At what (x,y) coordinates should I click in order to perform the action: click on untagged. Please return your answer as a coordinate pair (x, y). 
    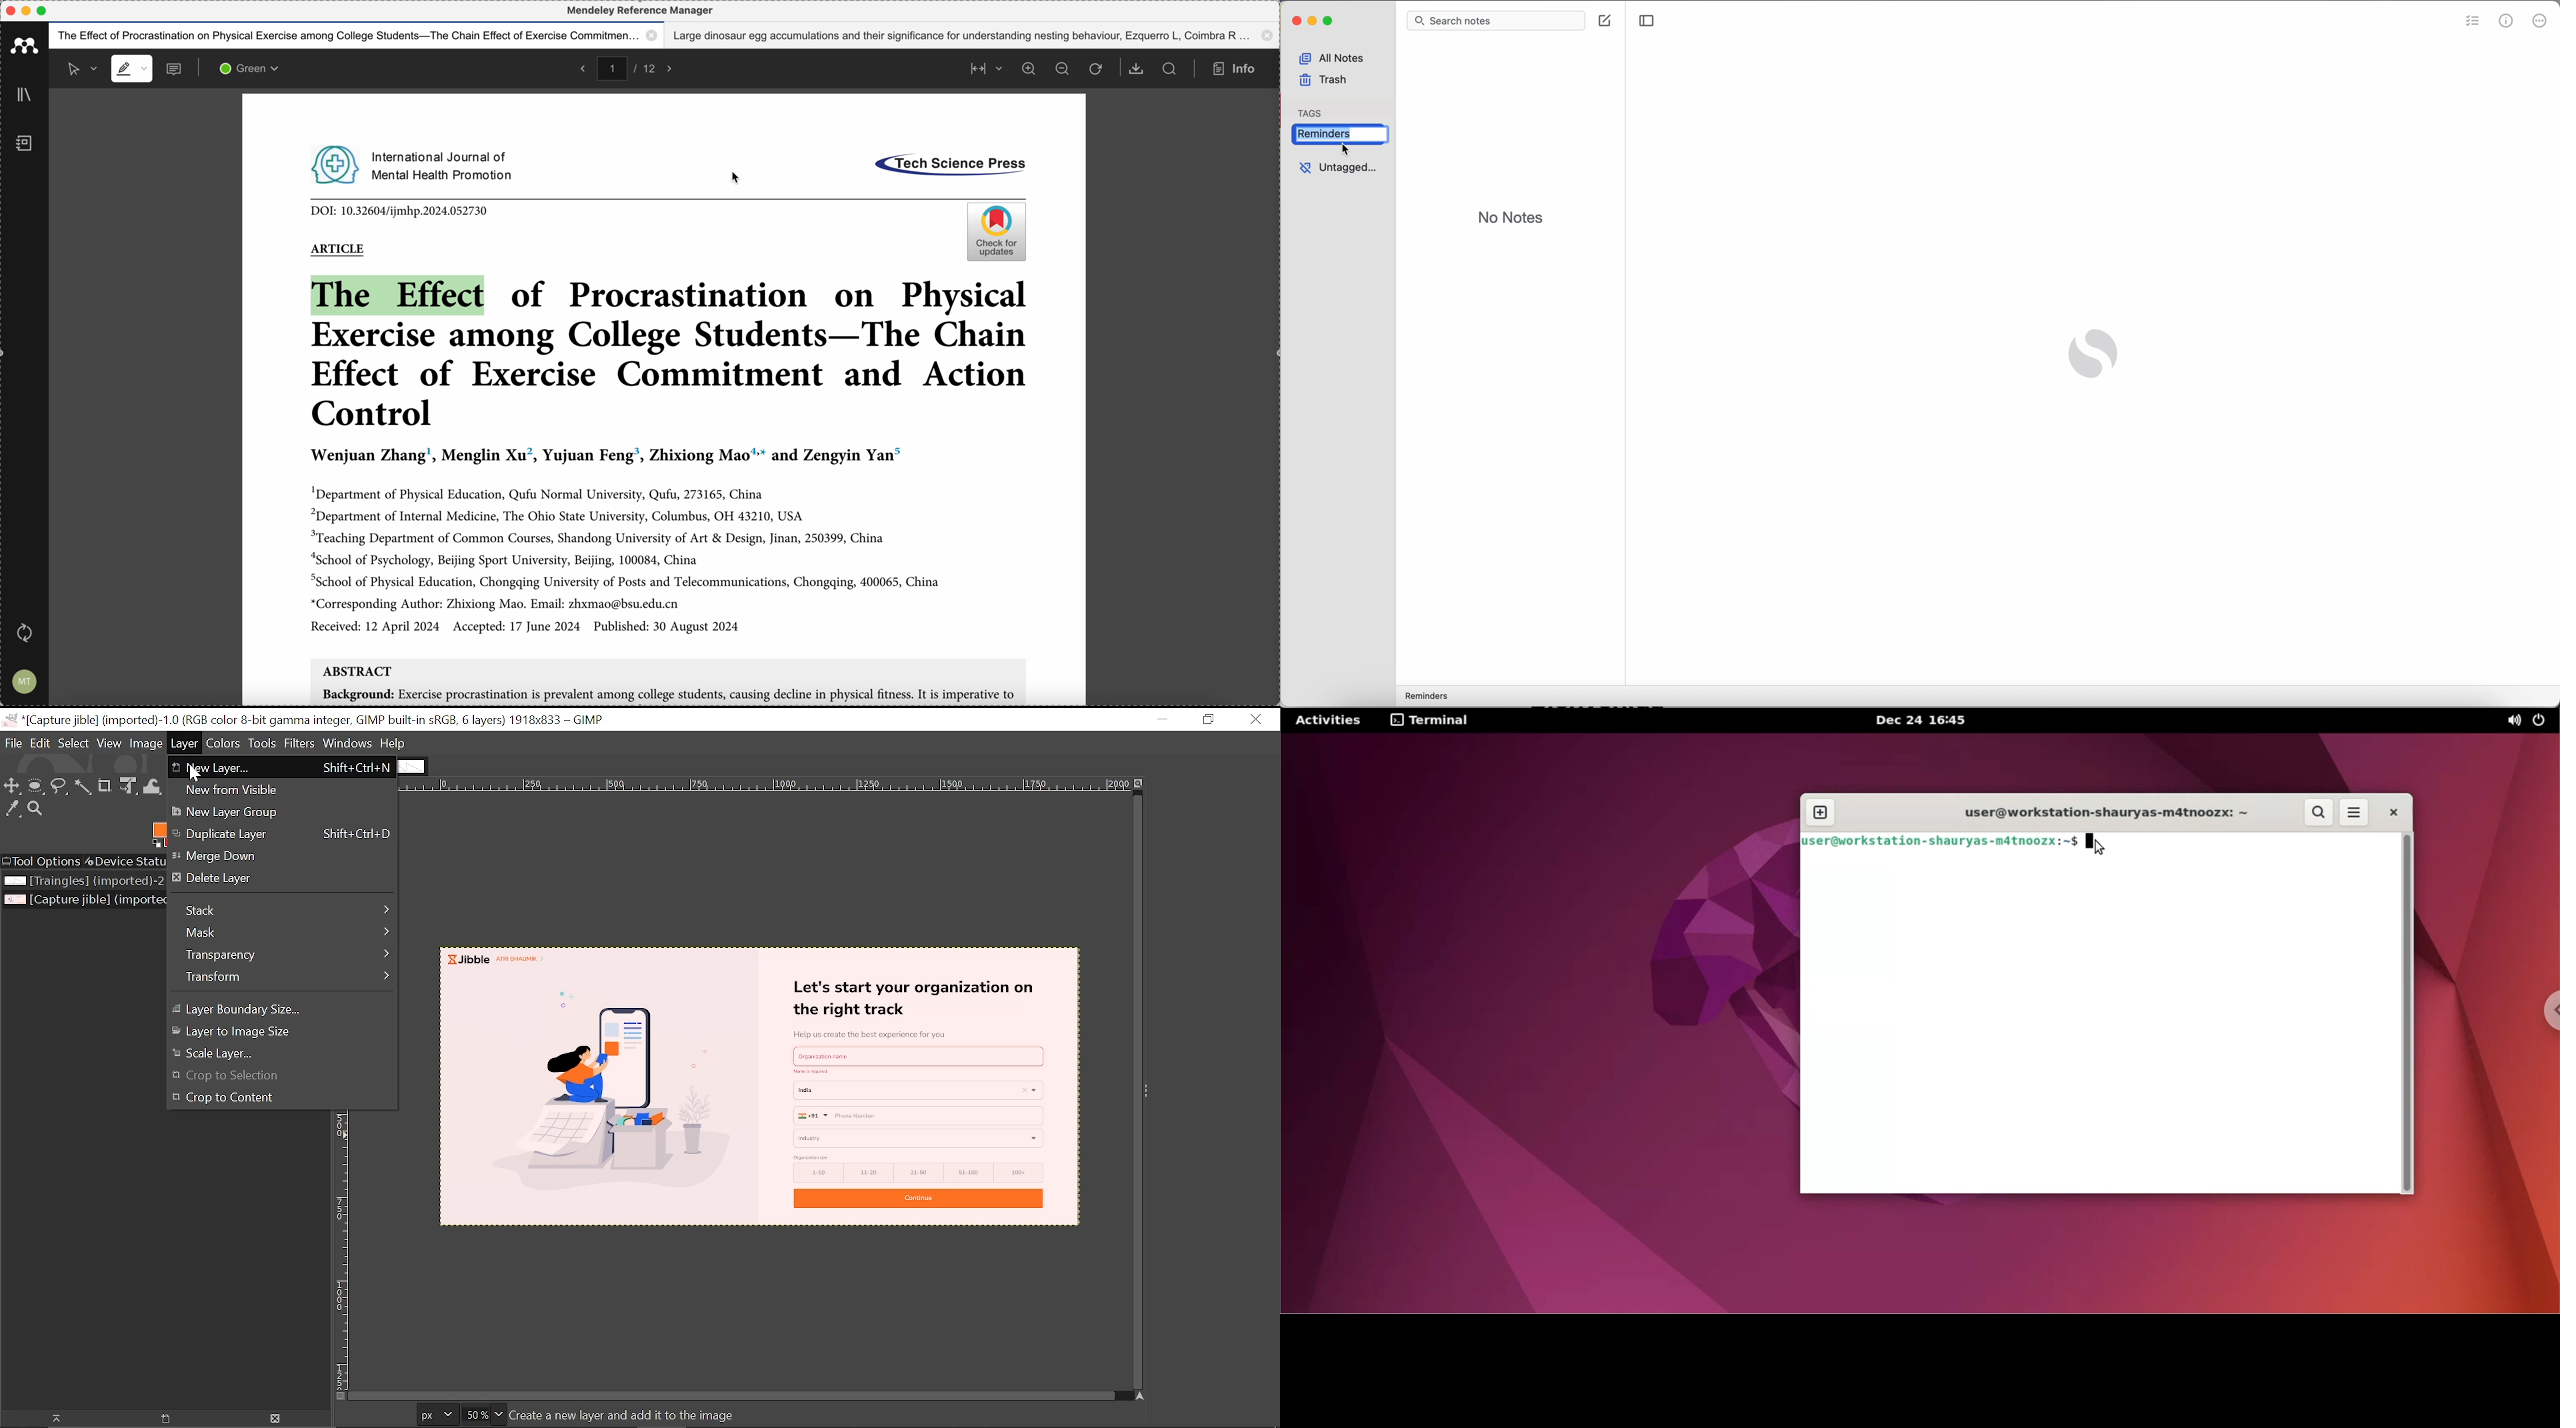
    Looking at the image, I should click on (1331, 169).